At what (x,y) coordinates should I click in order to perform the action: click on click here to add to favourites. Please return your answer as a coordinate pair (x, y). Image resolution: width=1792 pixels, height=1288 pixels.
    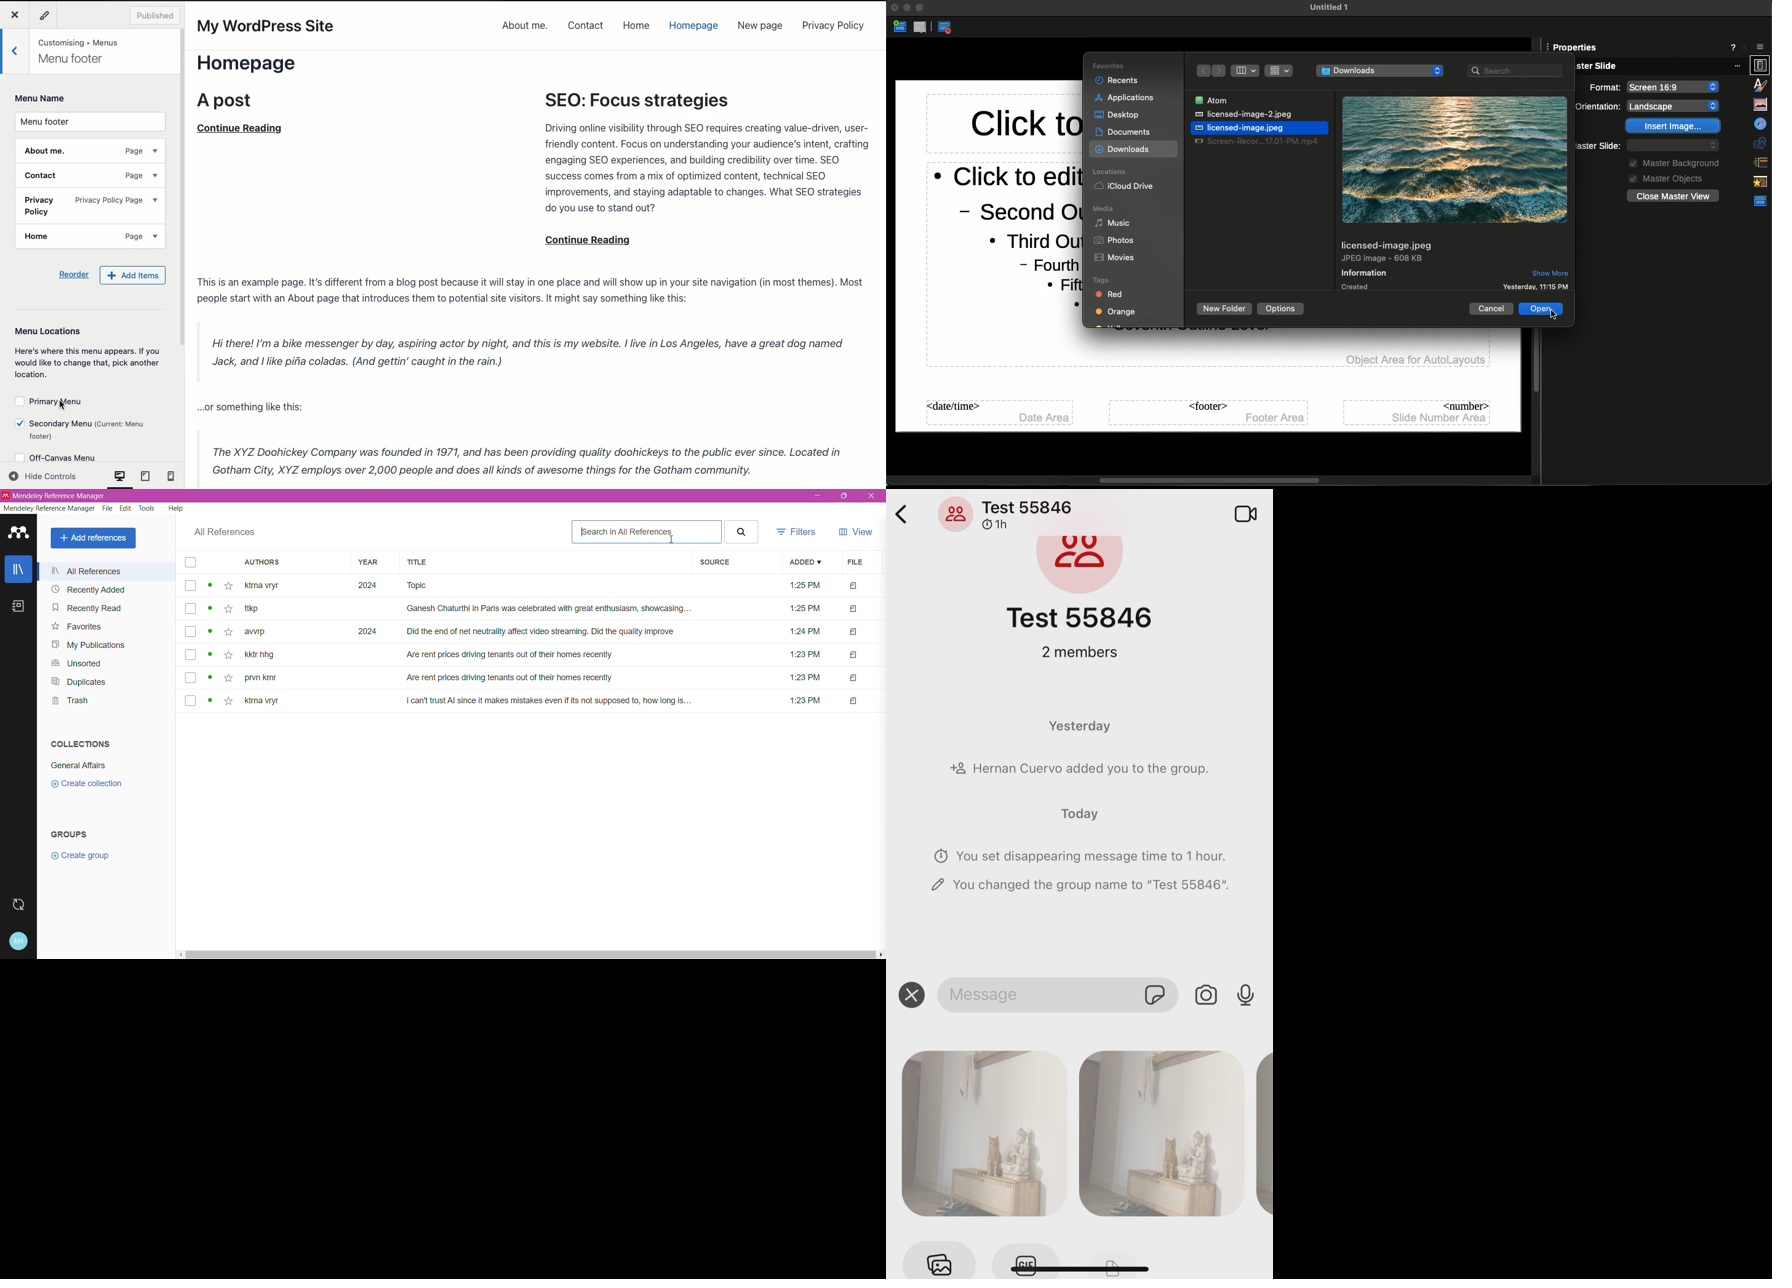
    Looking at the image, I should click on (227, 609).